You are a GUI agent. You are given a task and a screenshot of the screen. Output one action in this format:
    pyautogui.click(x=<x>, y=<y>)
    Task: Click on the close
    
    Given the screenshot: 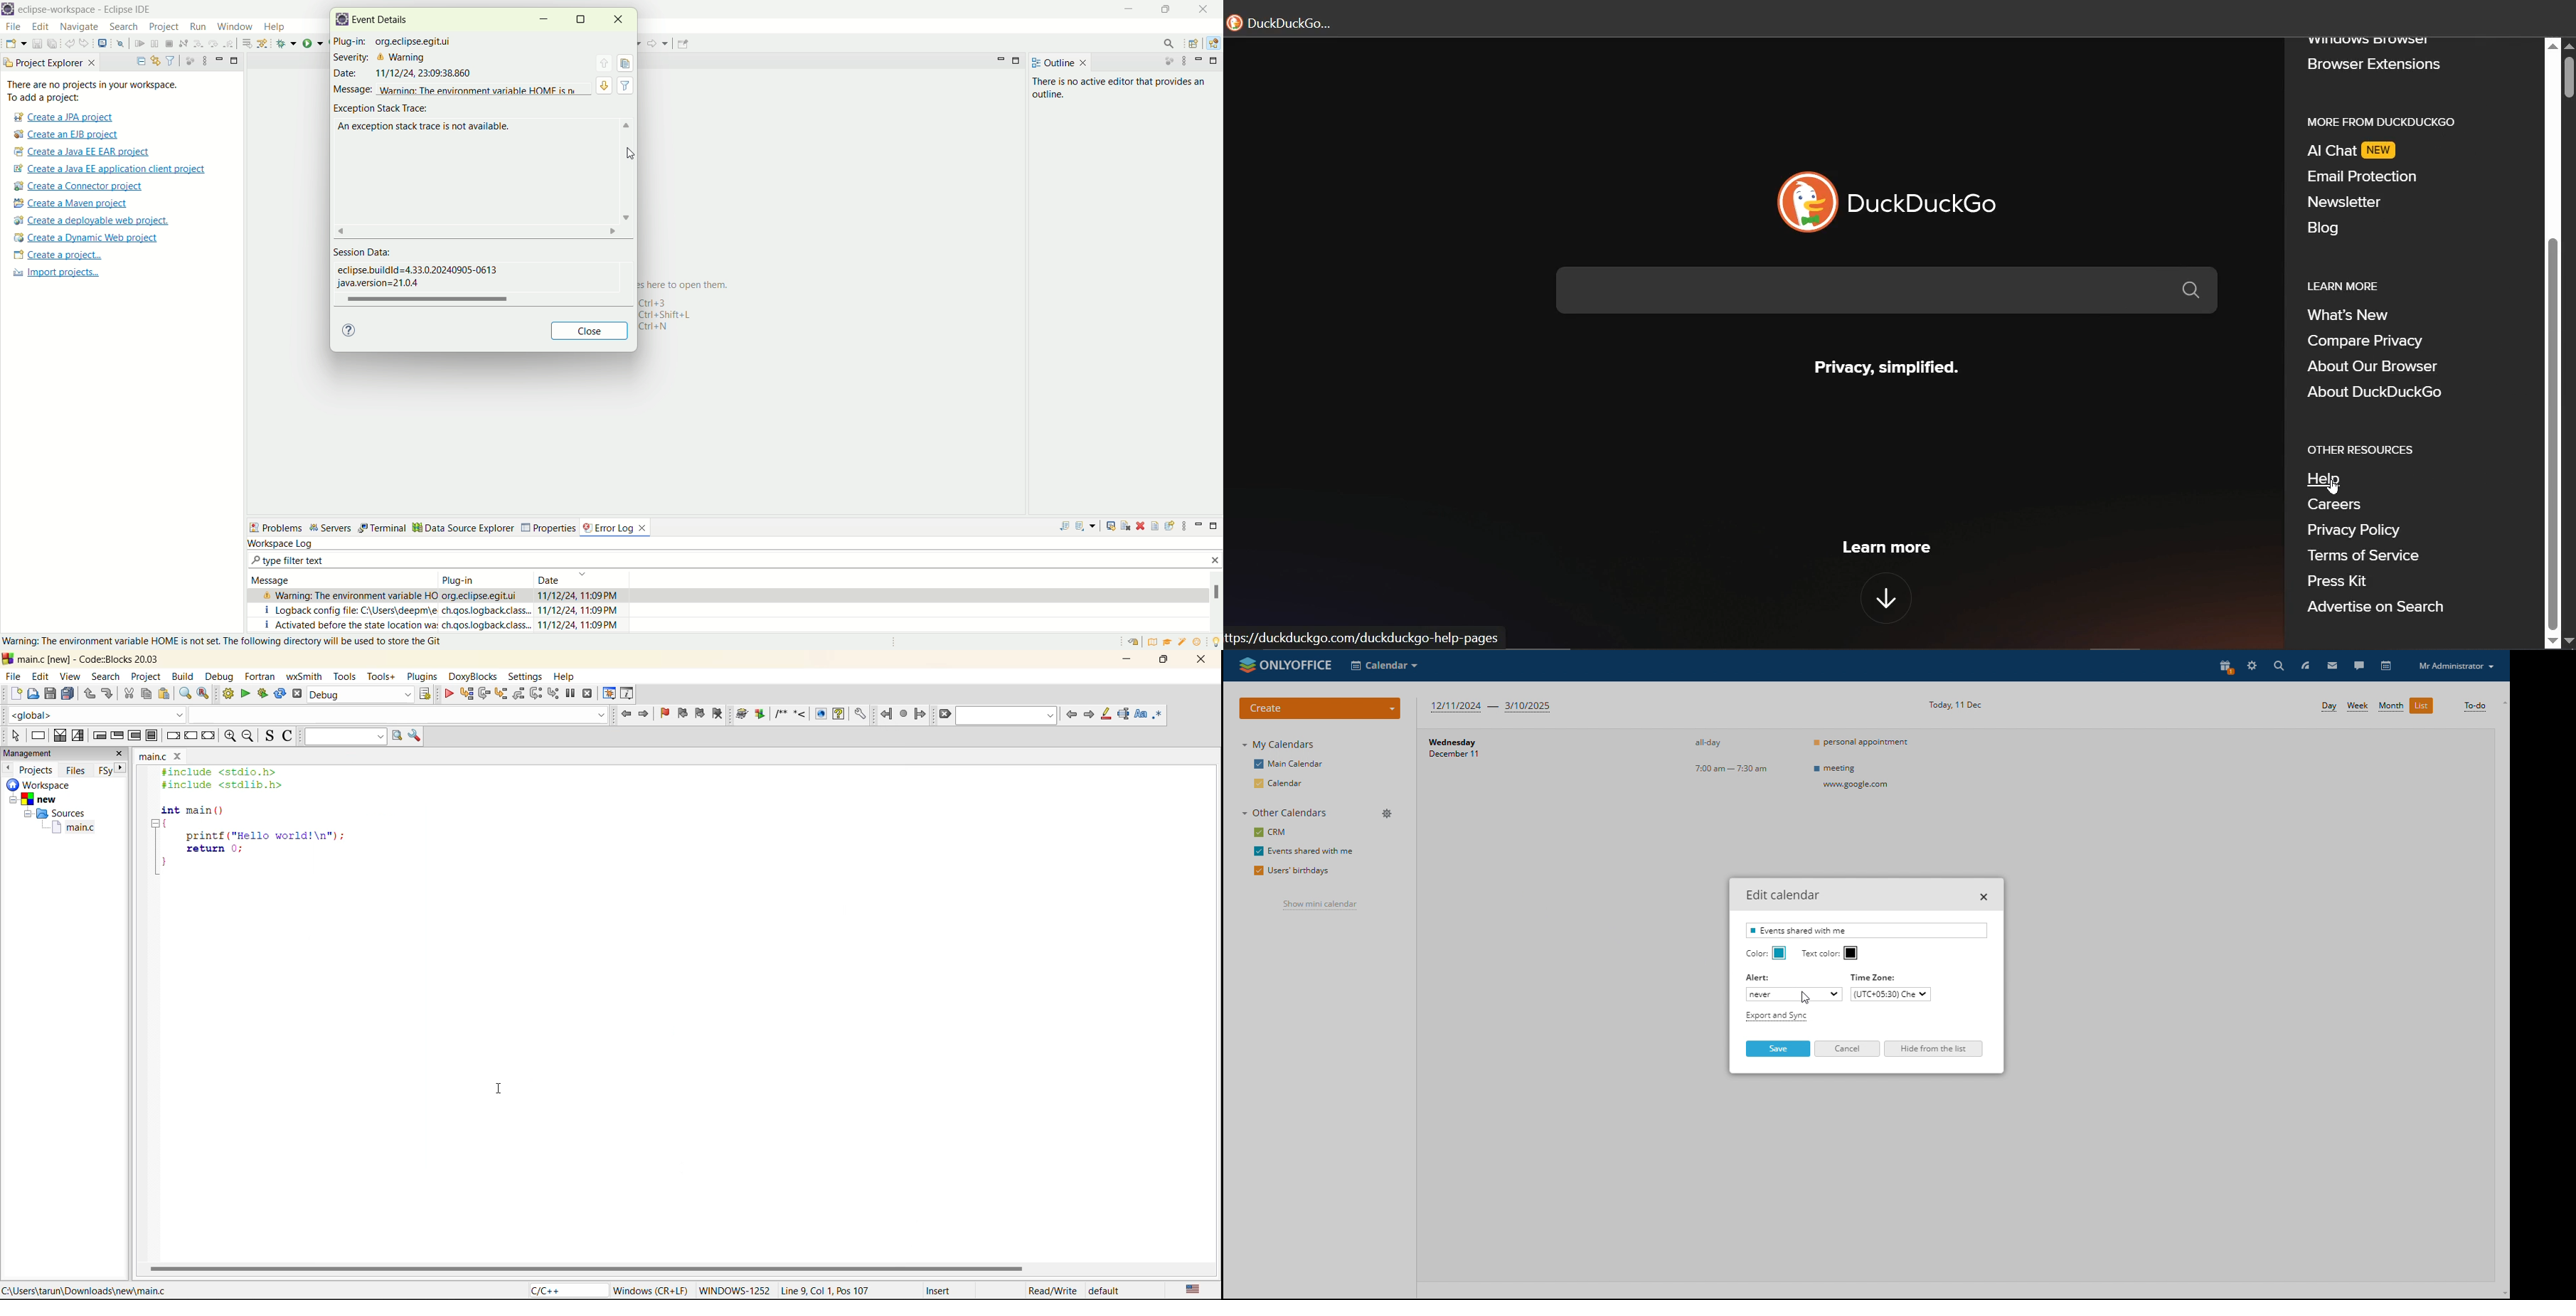 What is the action you would take?
    pyautogui.click(x=1208, y=10)
    